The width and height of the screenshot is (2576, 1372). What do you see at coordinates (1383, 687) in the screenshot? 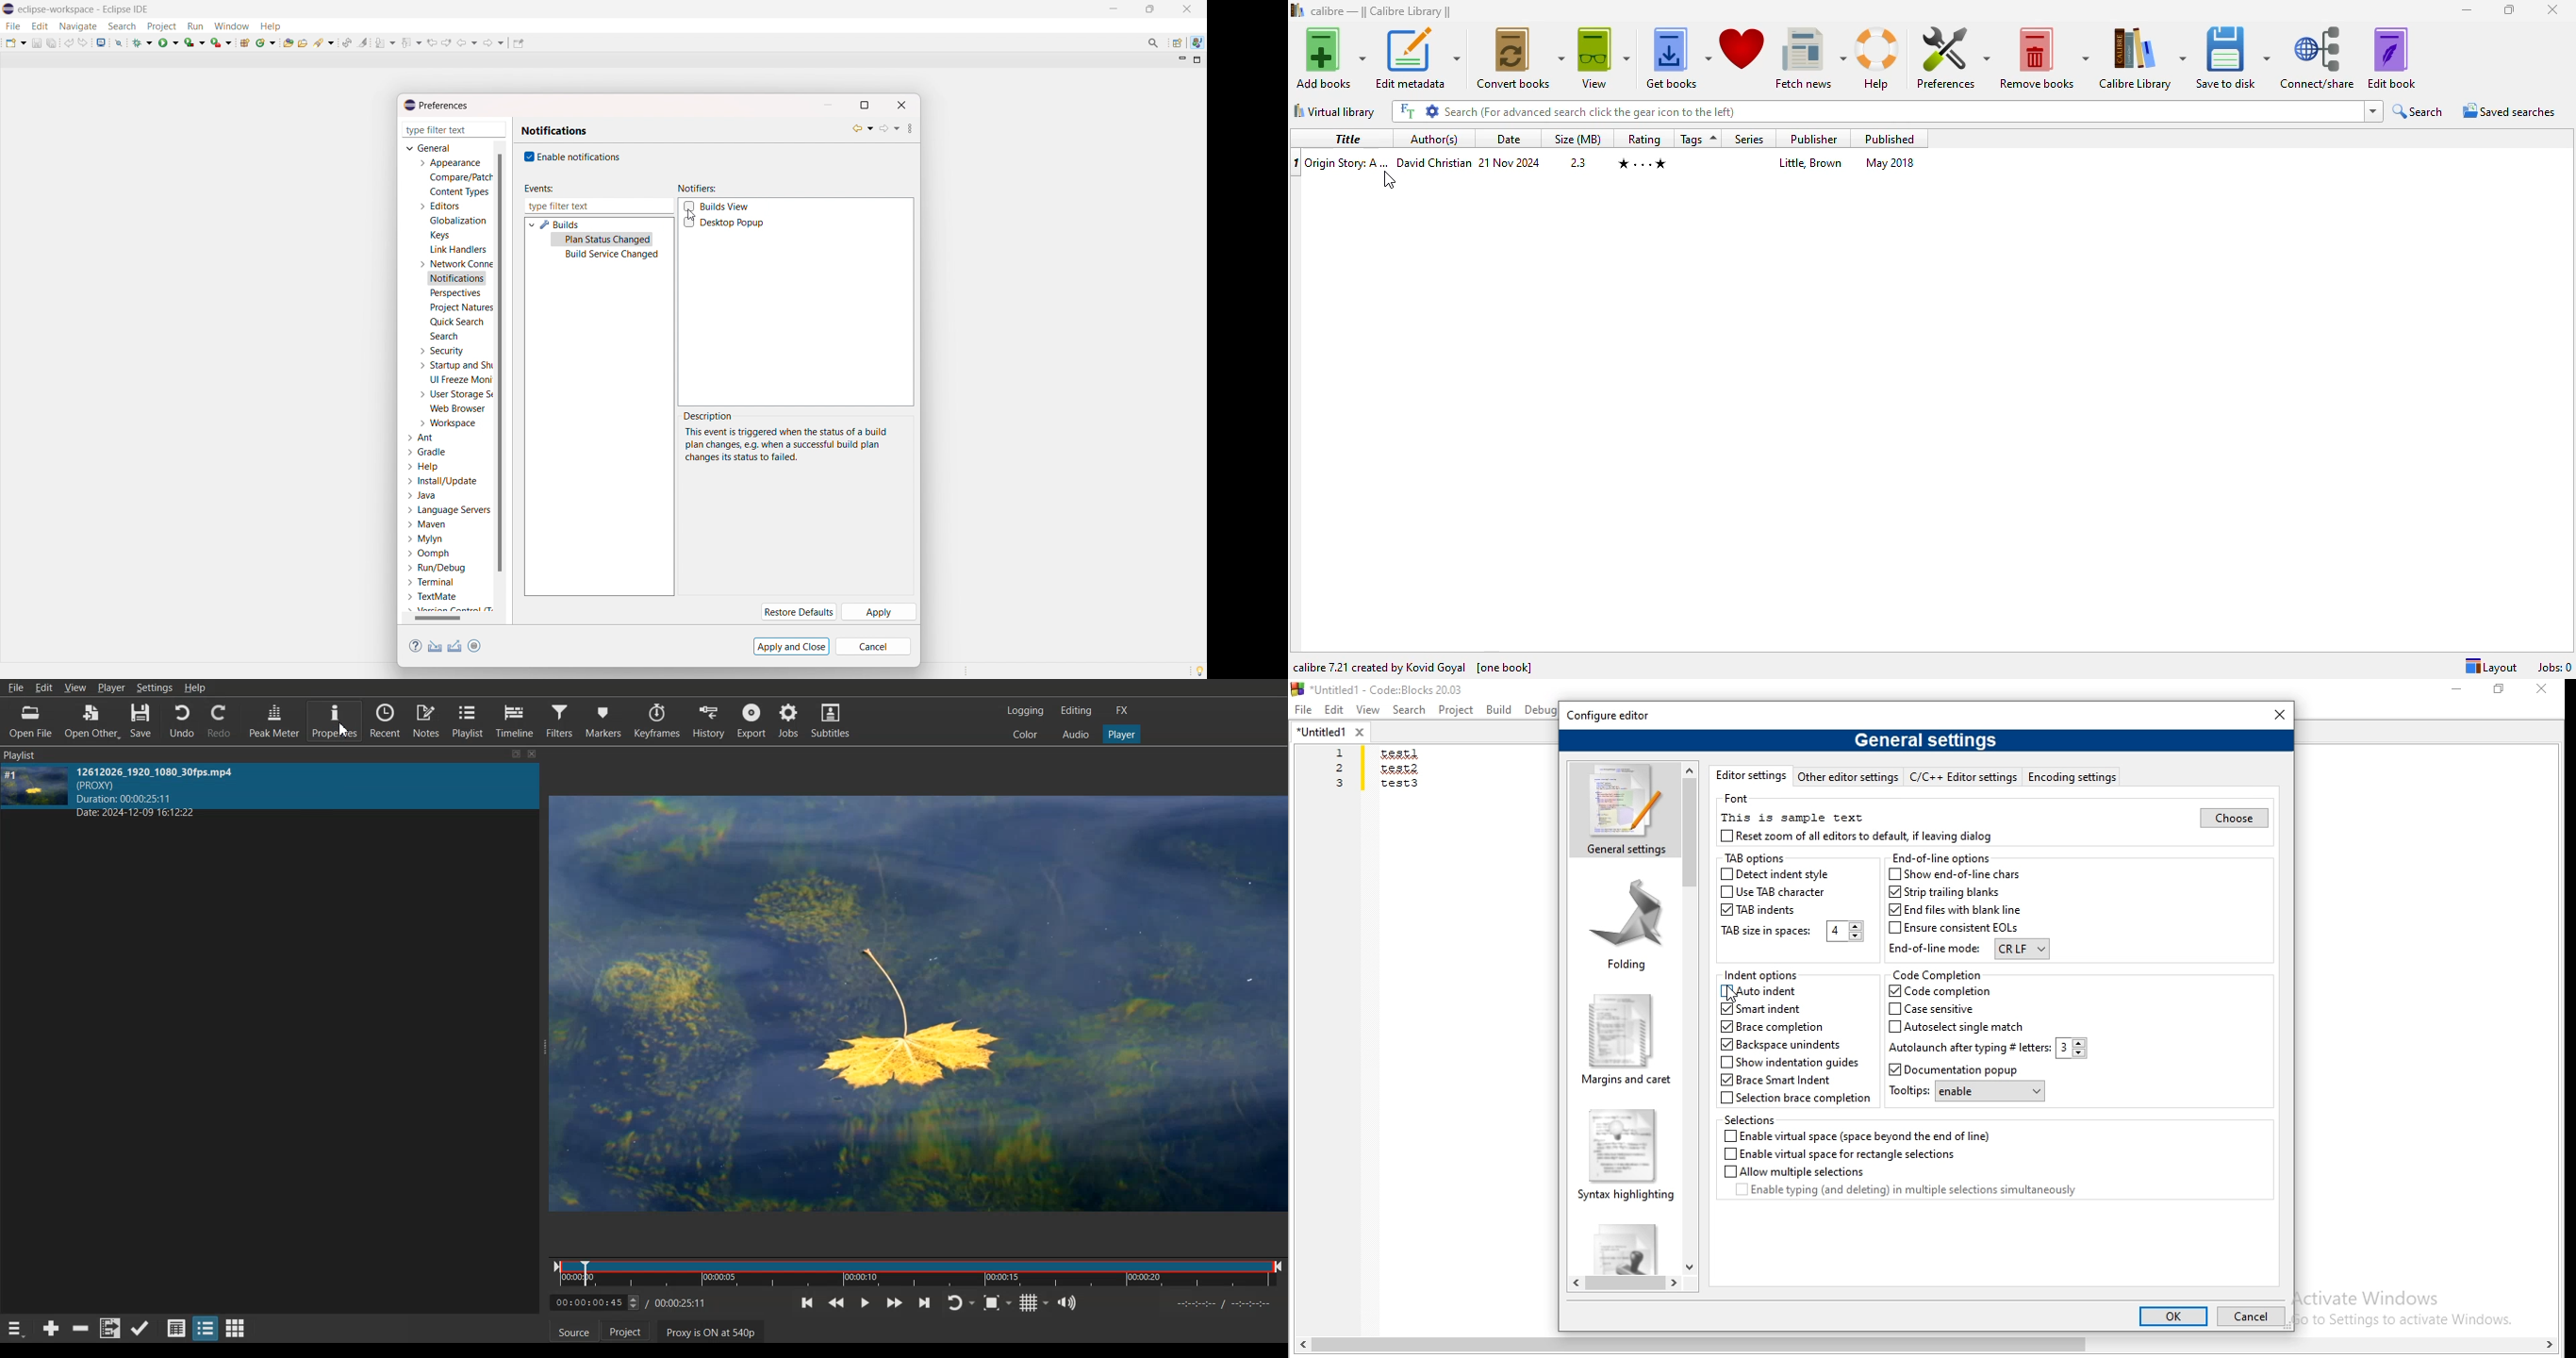
I see `*Untitled1 - Code:Blocks 20.03` at bounding box center [1383, 687].